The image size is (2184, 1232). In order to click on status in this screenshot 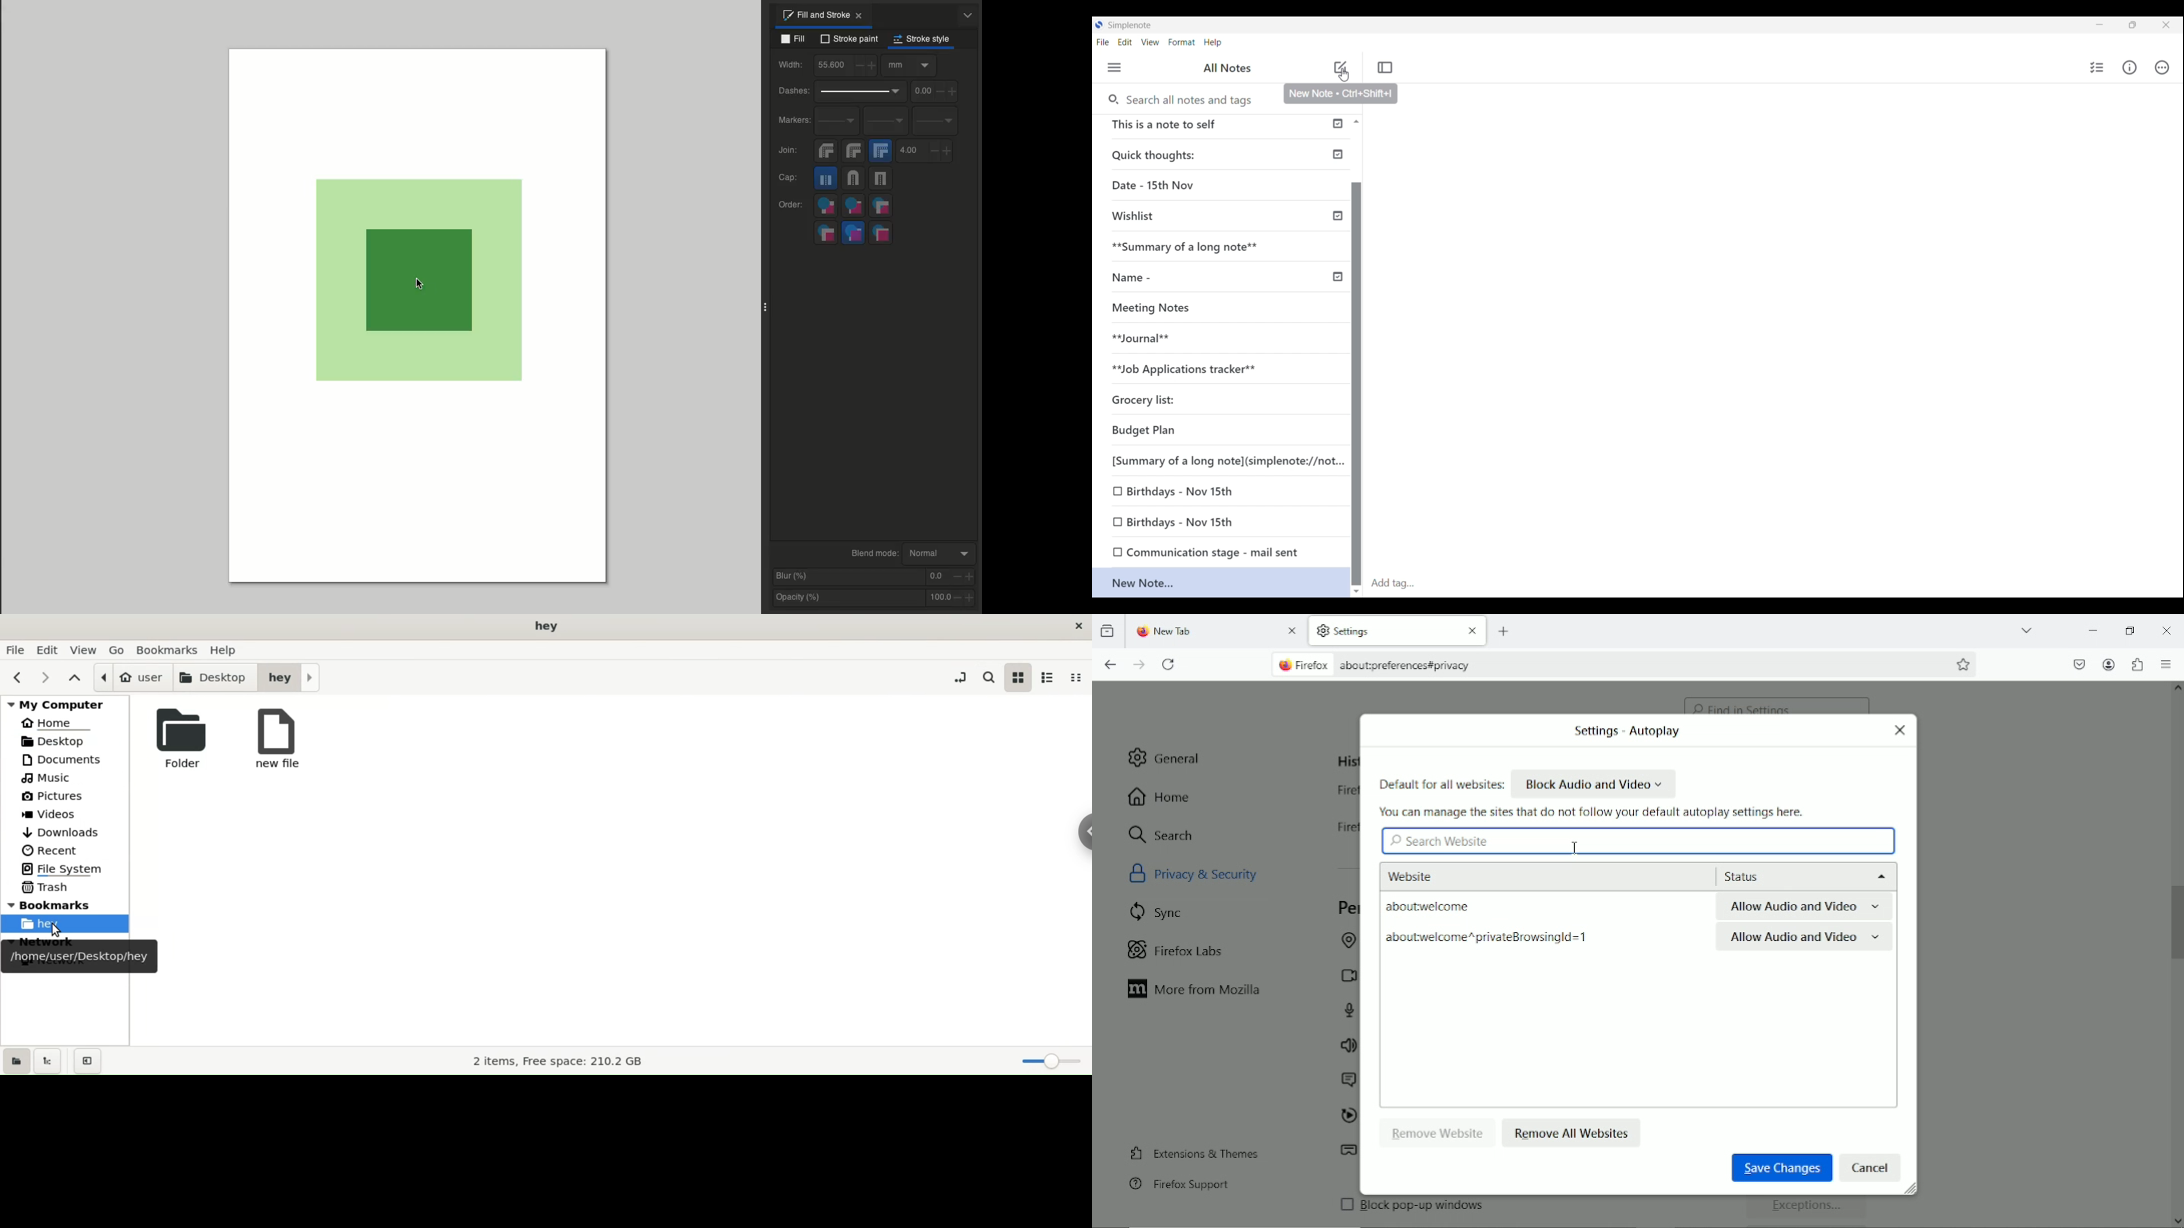, I will do `click(1802, 876)`.